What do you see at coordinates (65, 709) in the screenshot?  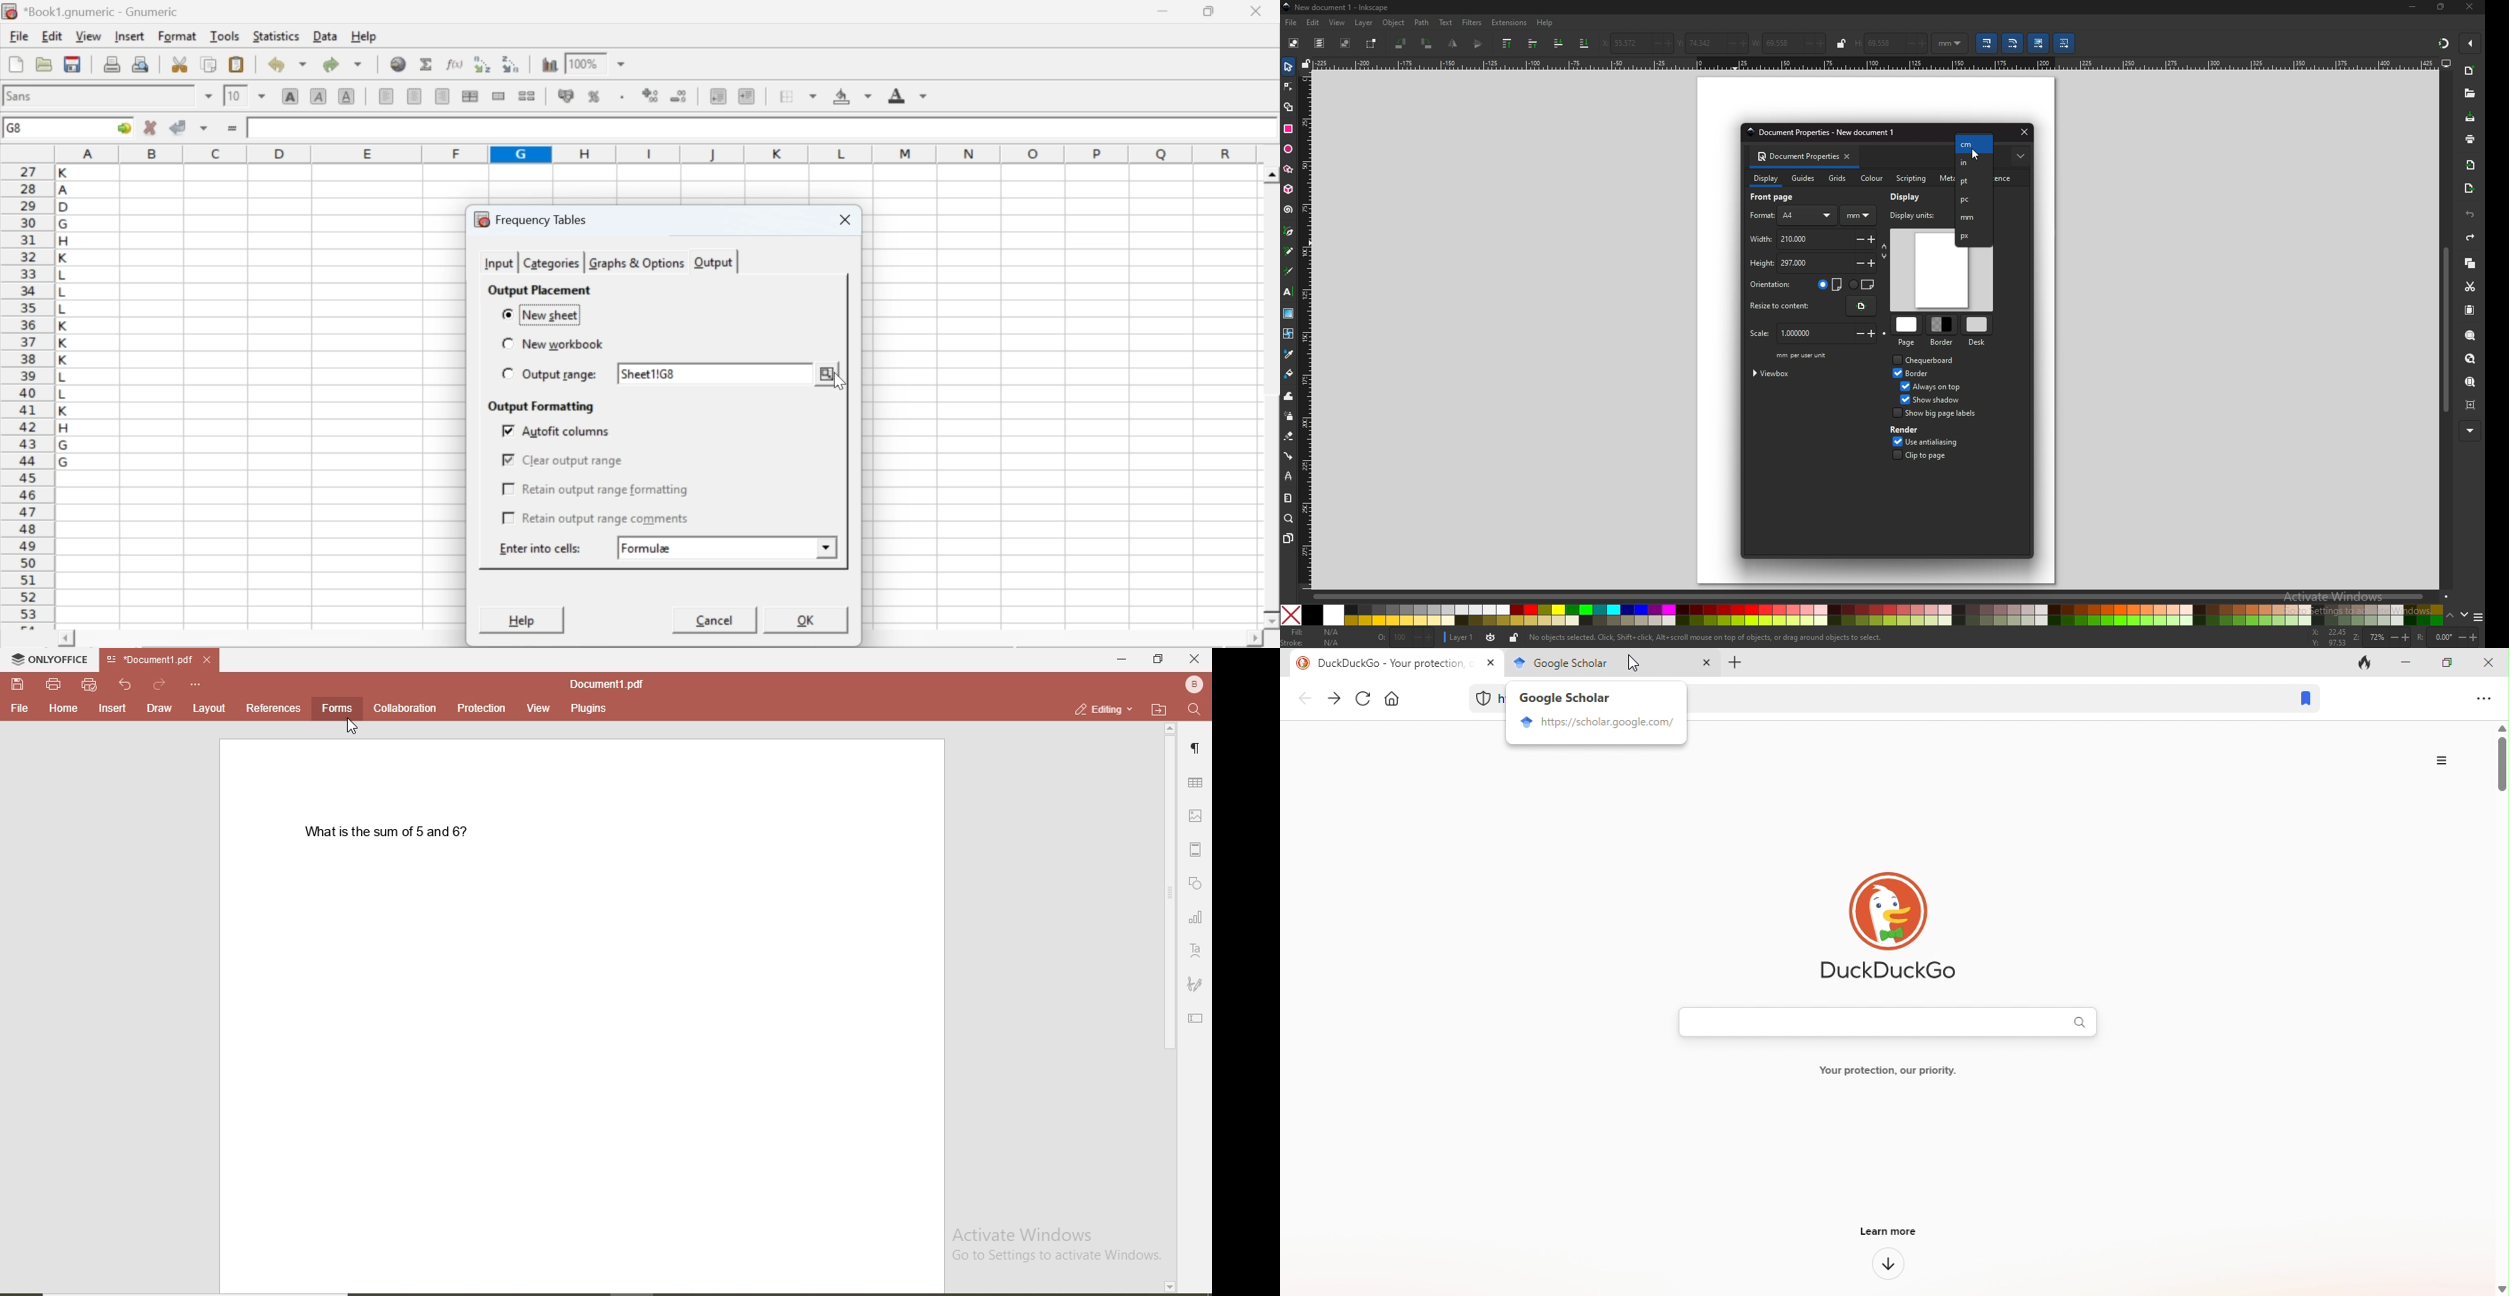 I see `home` at bounding box center [65, 709].